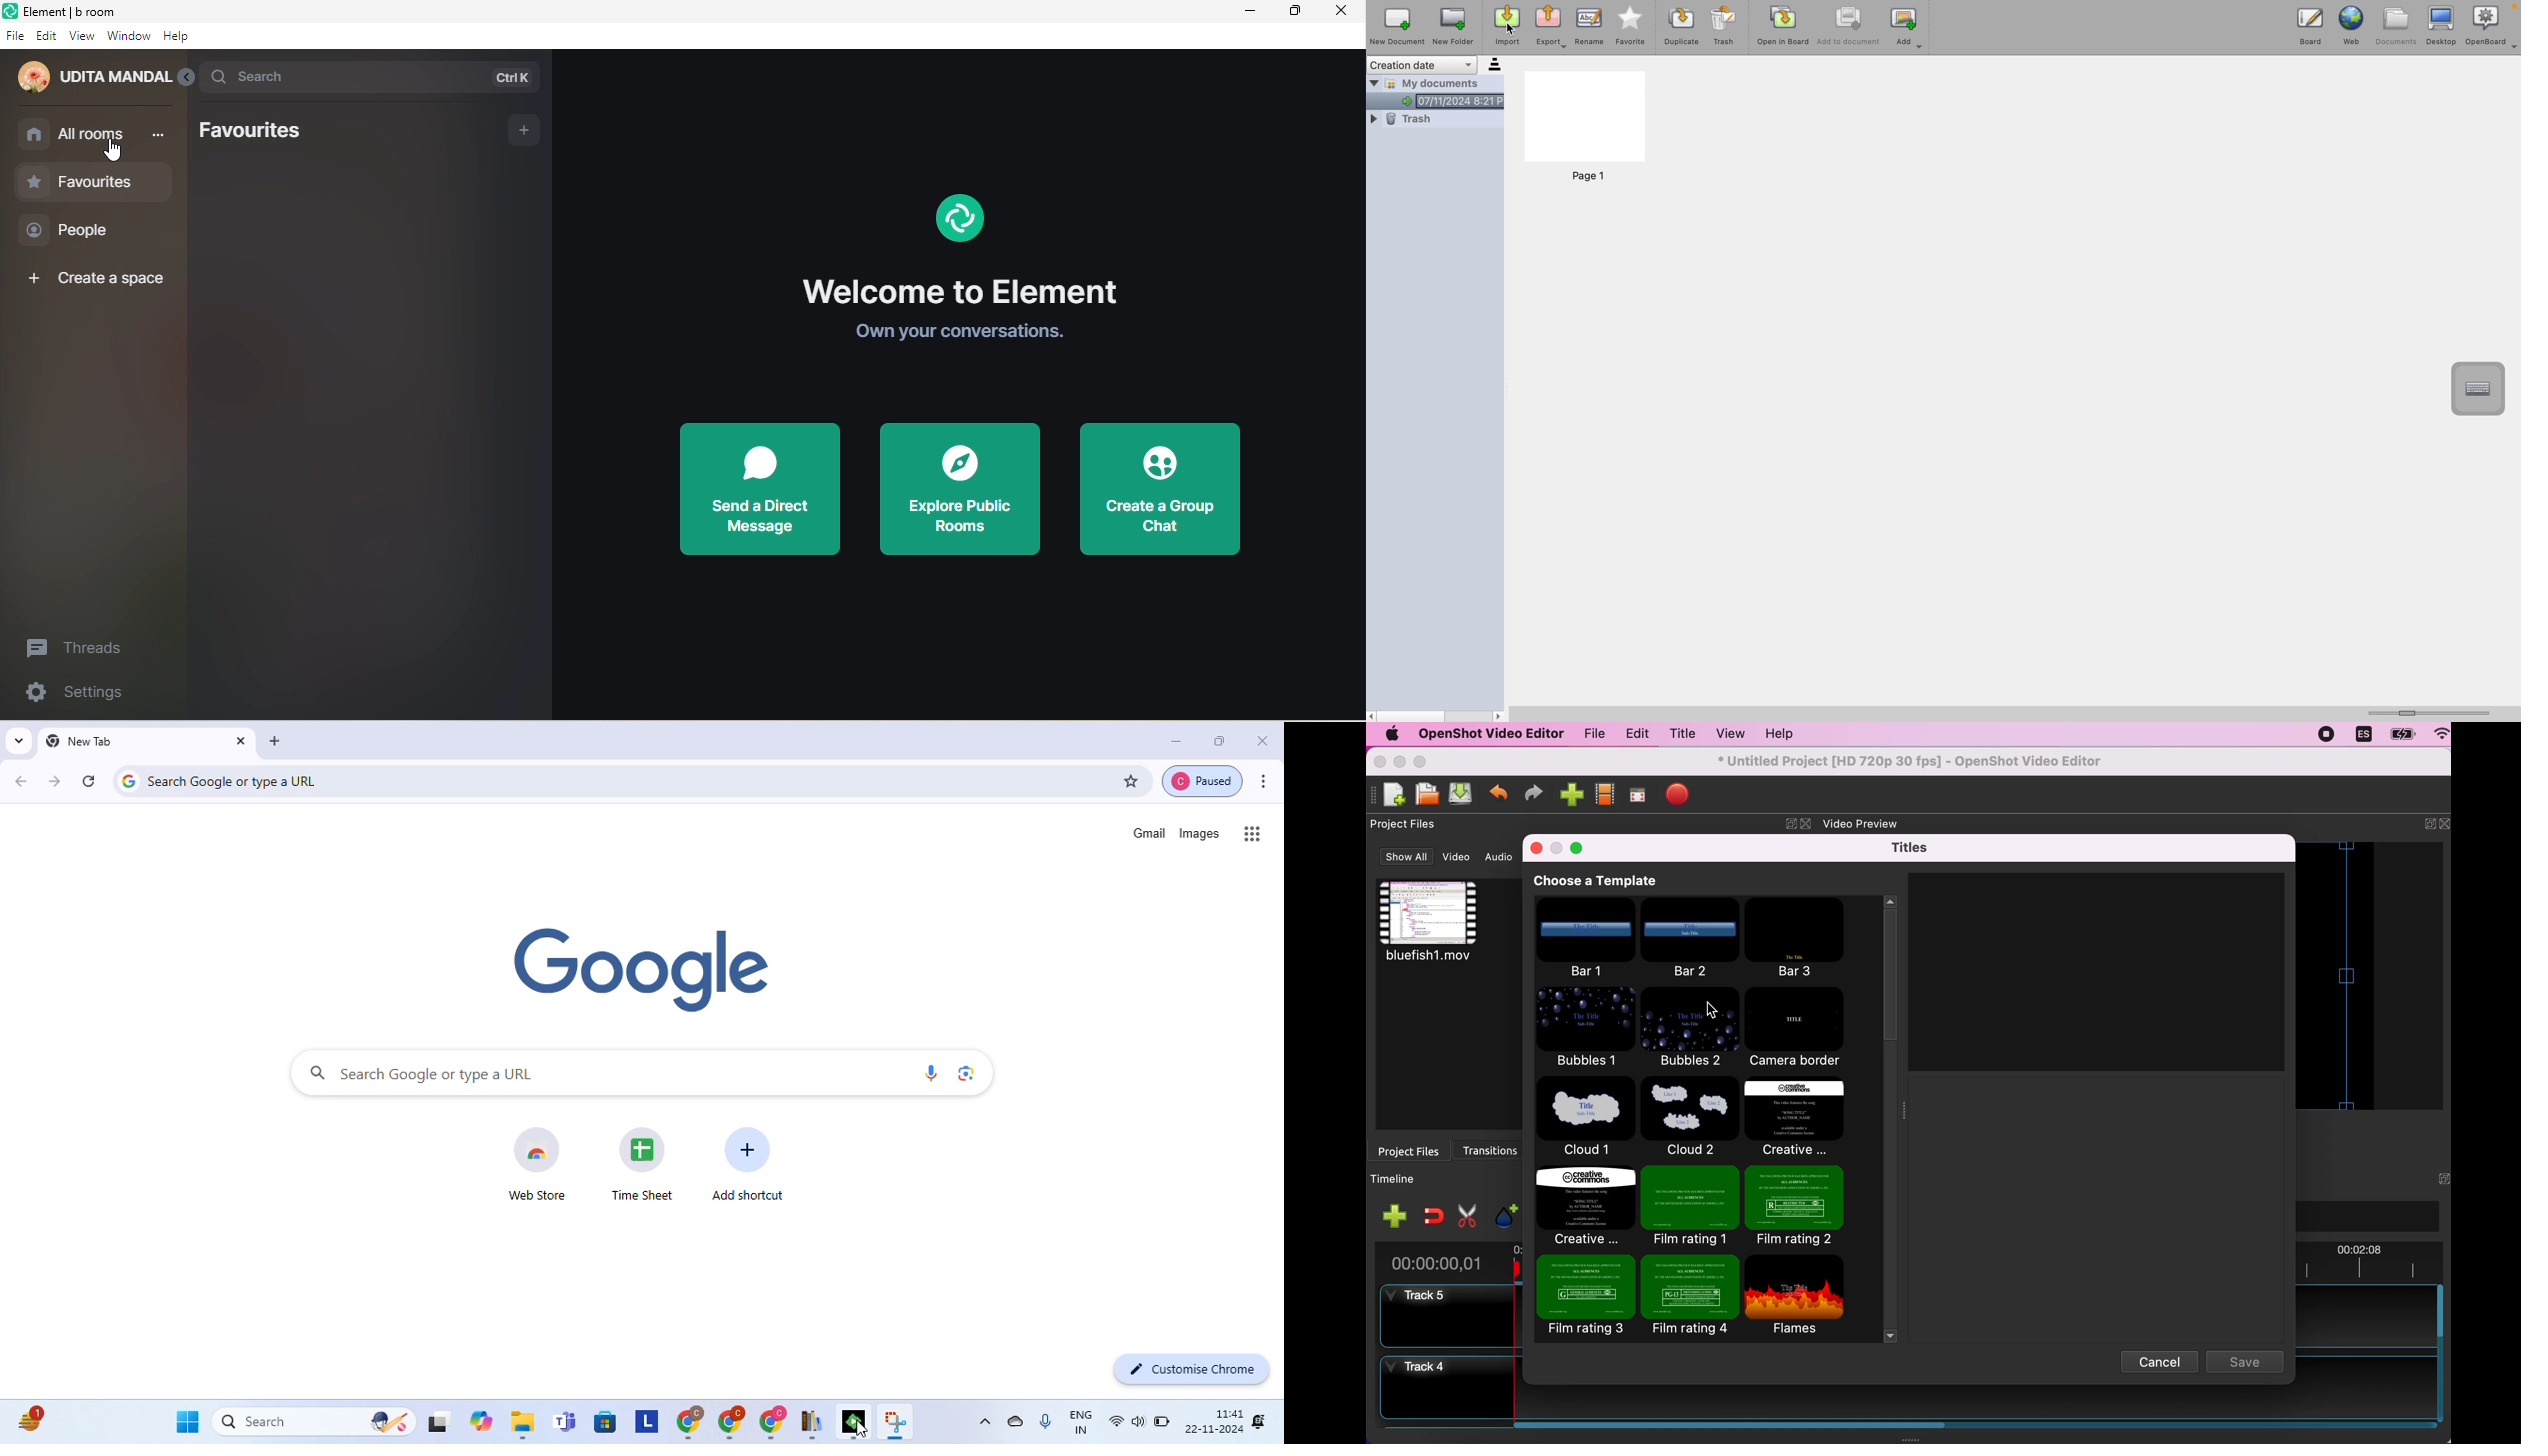 The image size is (2548, 1456). I want to click on minimize, so click(1399, 763).